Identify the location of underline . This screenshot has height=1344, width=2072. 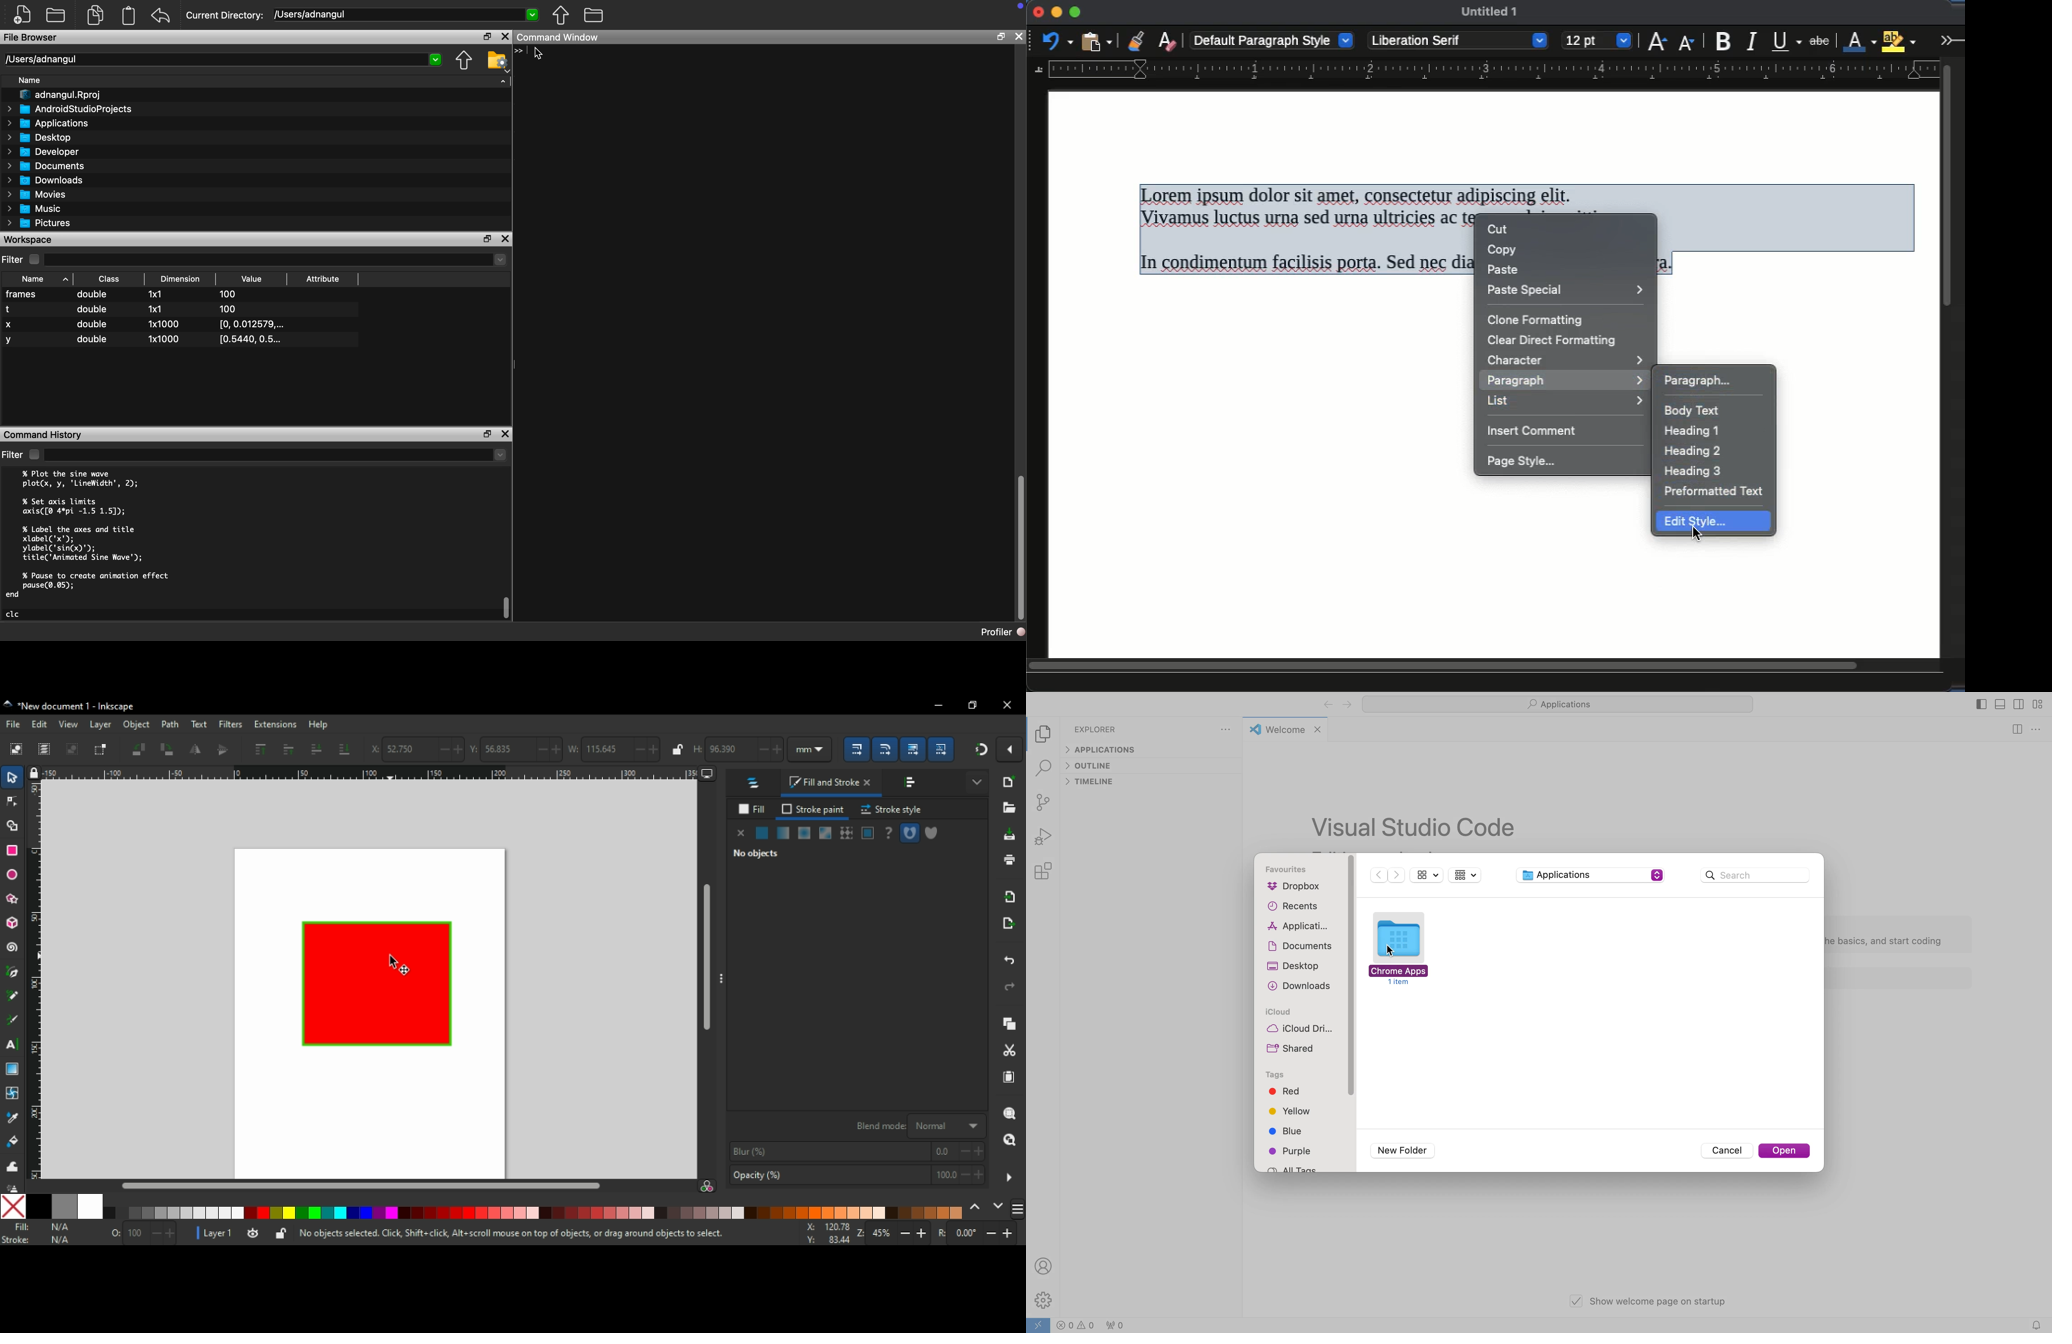
(1788, 41).